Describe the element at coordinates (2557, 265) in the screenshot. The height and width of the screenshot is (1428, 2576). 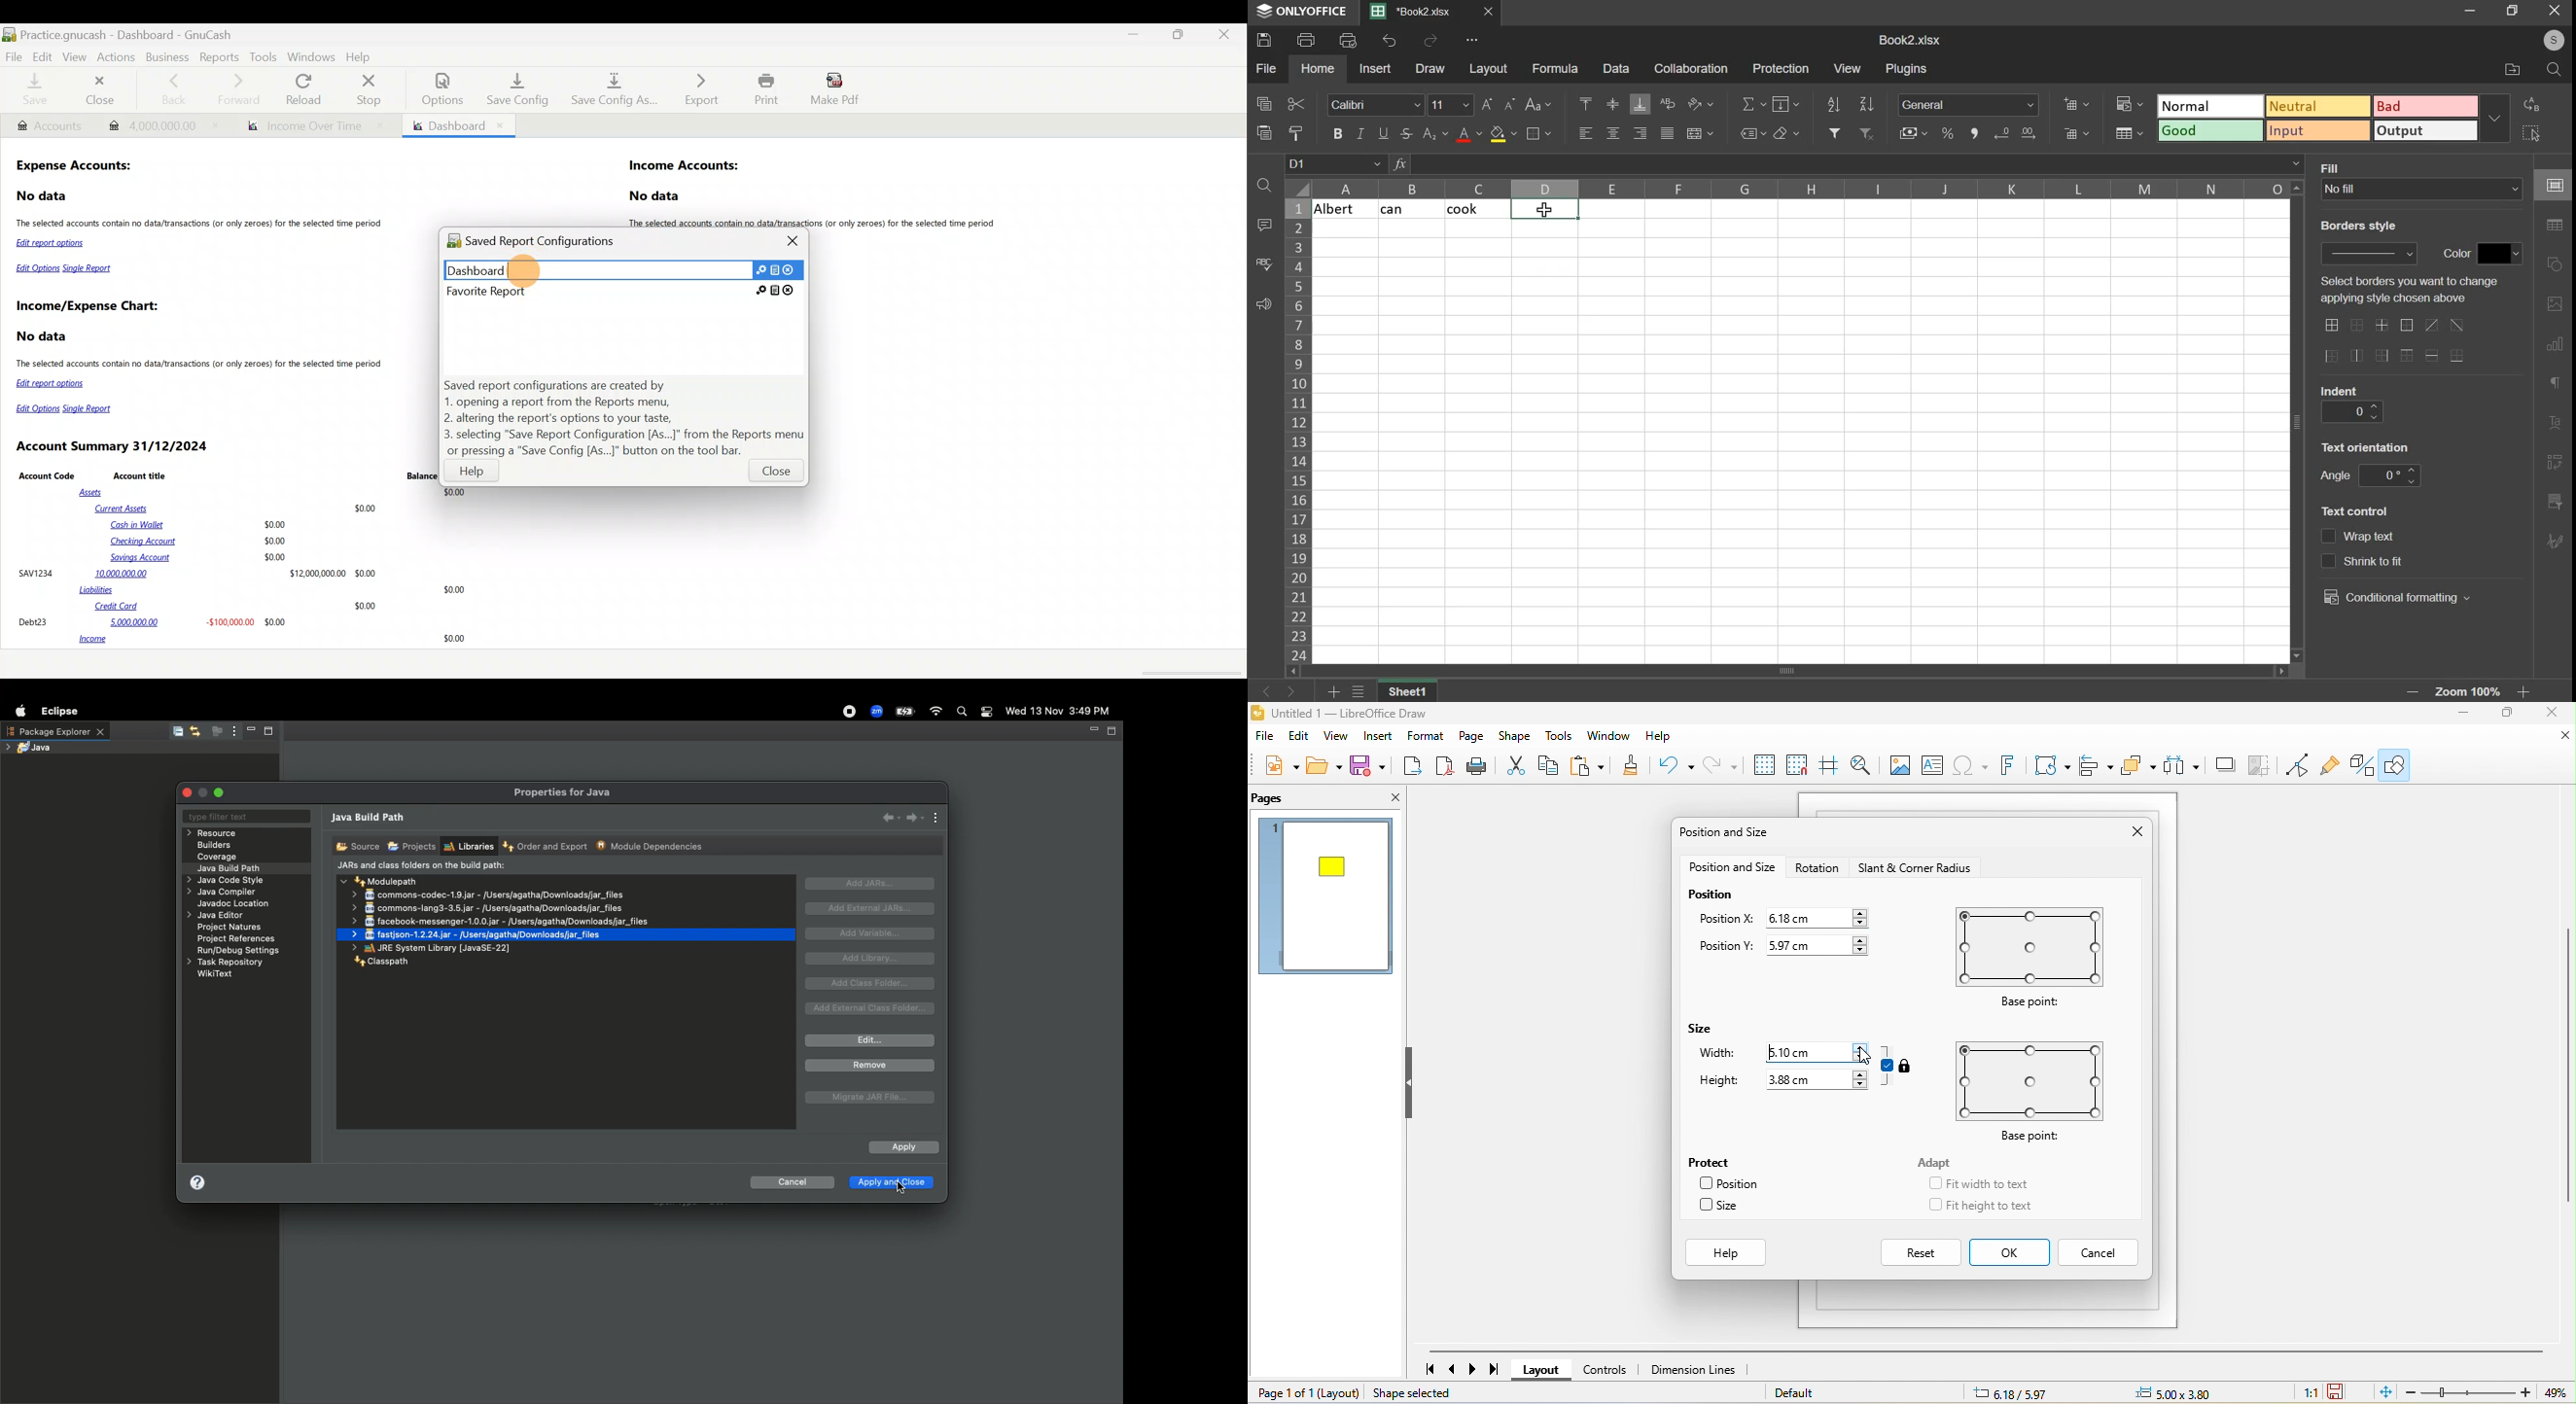
I see `shapes` at that location.